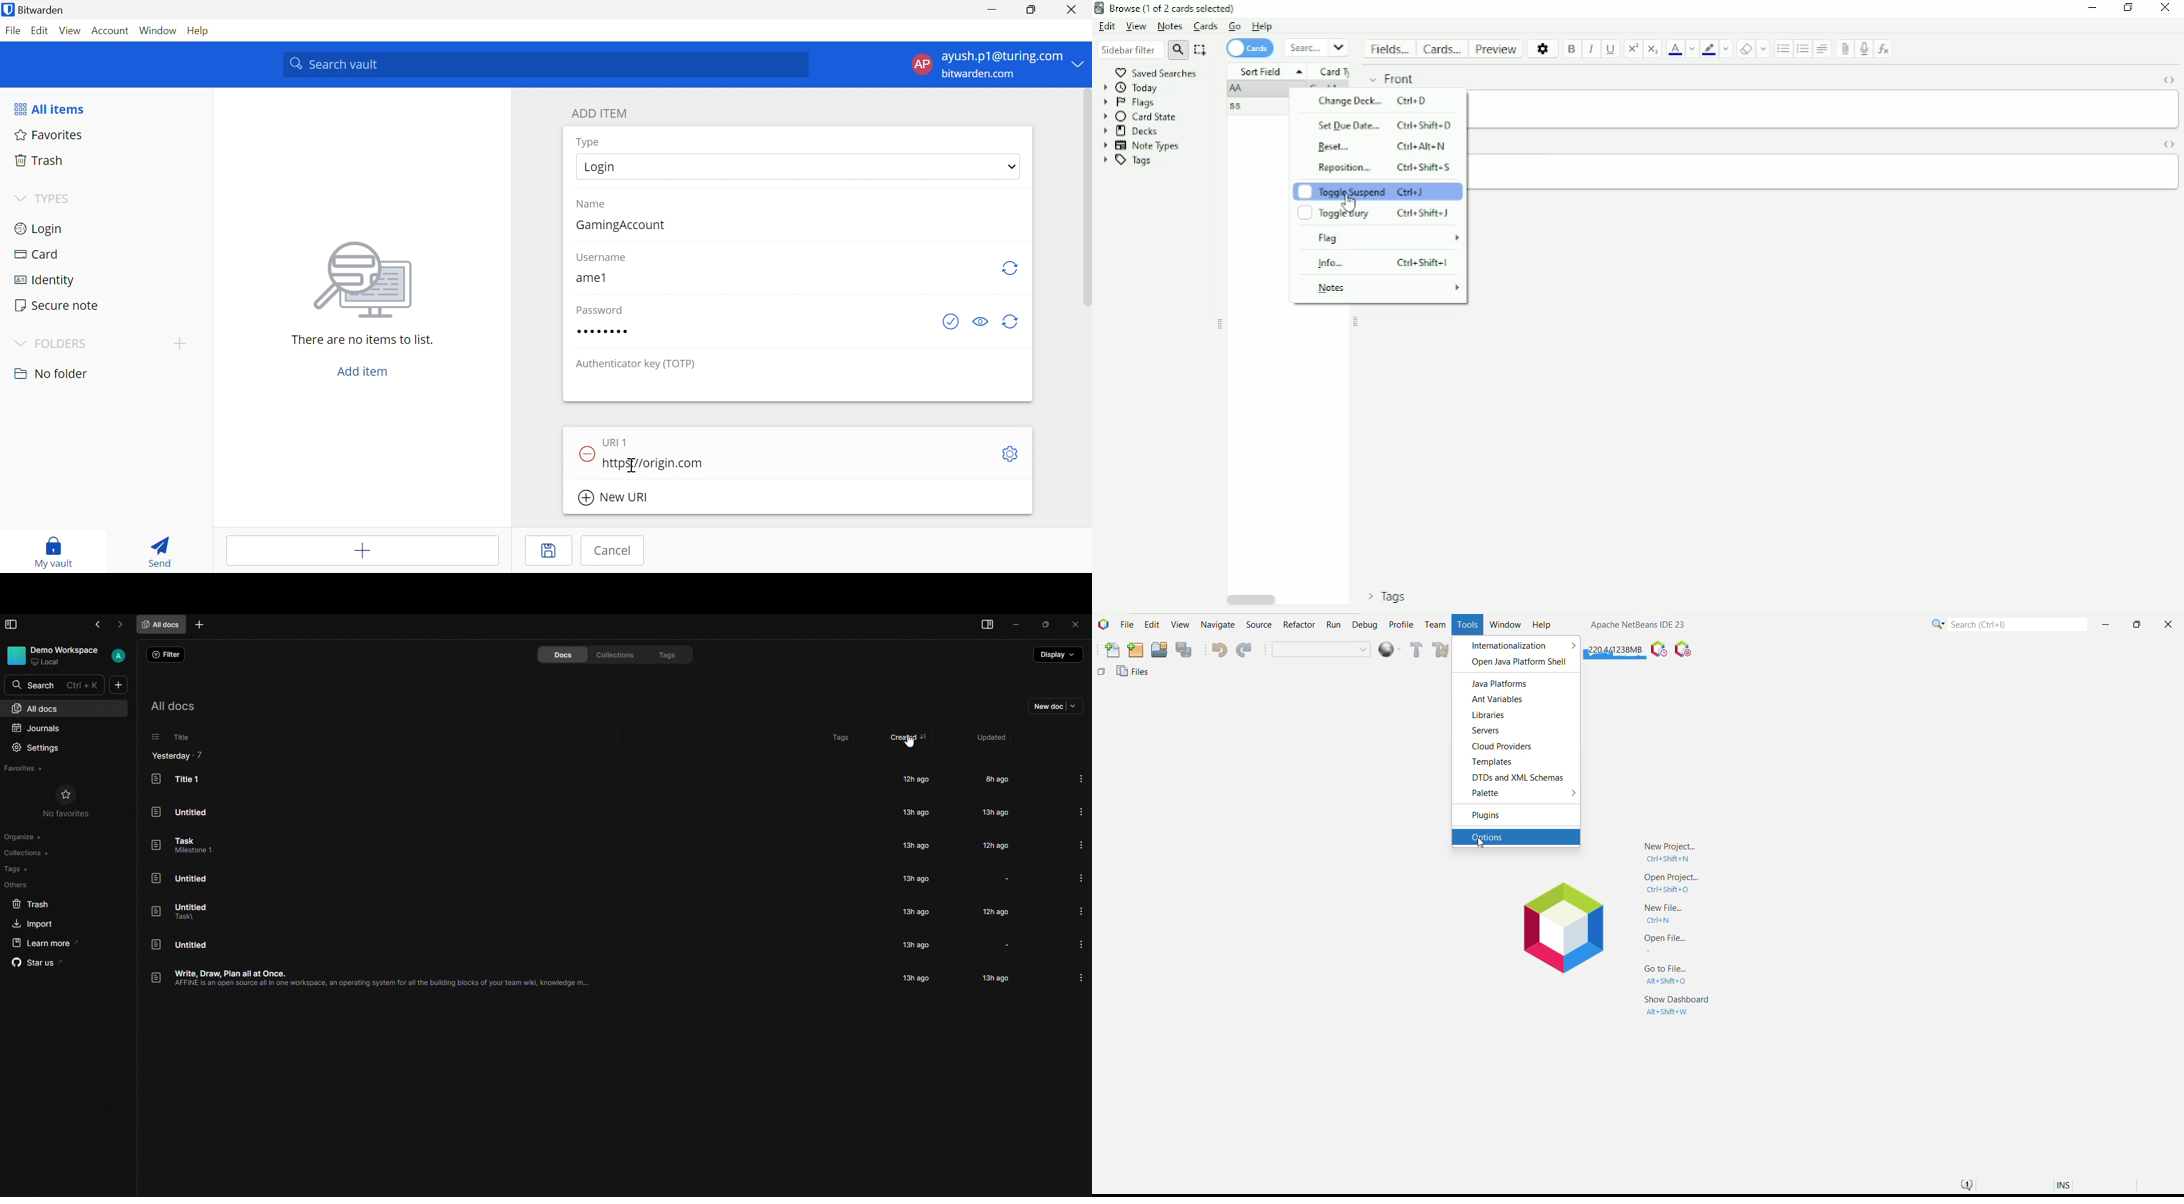 The image size is (2184, 1204). Describe the element at coordinates (1386, 239) in the screenshot. I see `Flag` at that location.